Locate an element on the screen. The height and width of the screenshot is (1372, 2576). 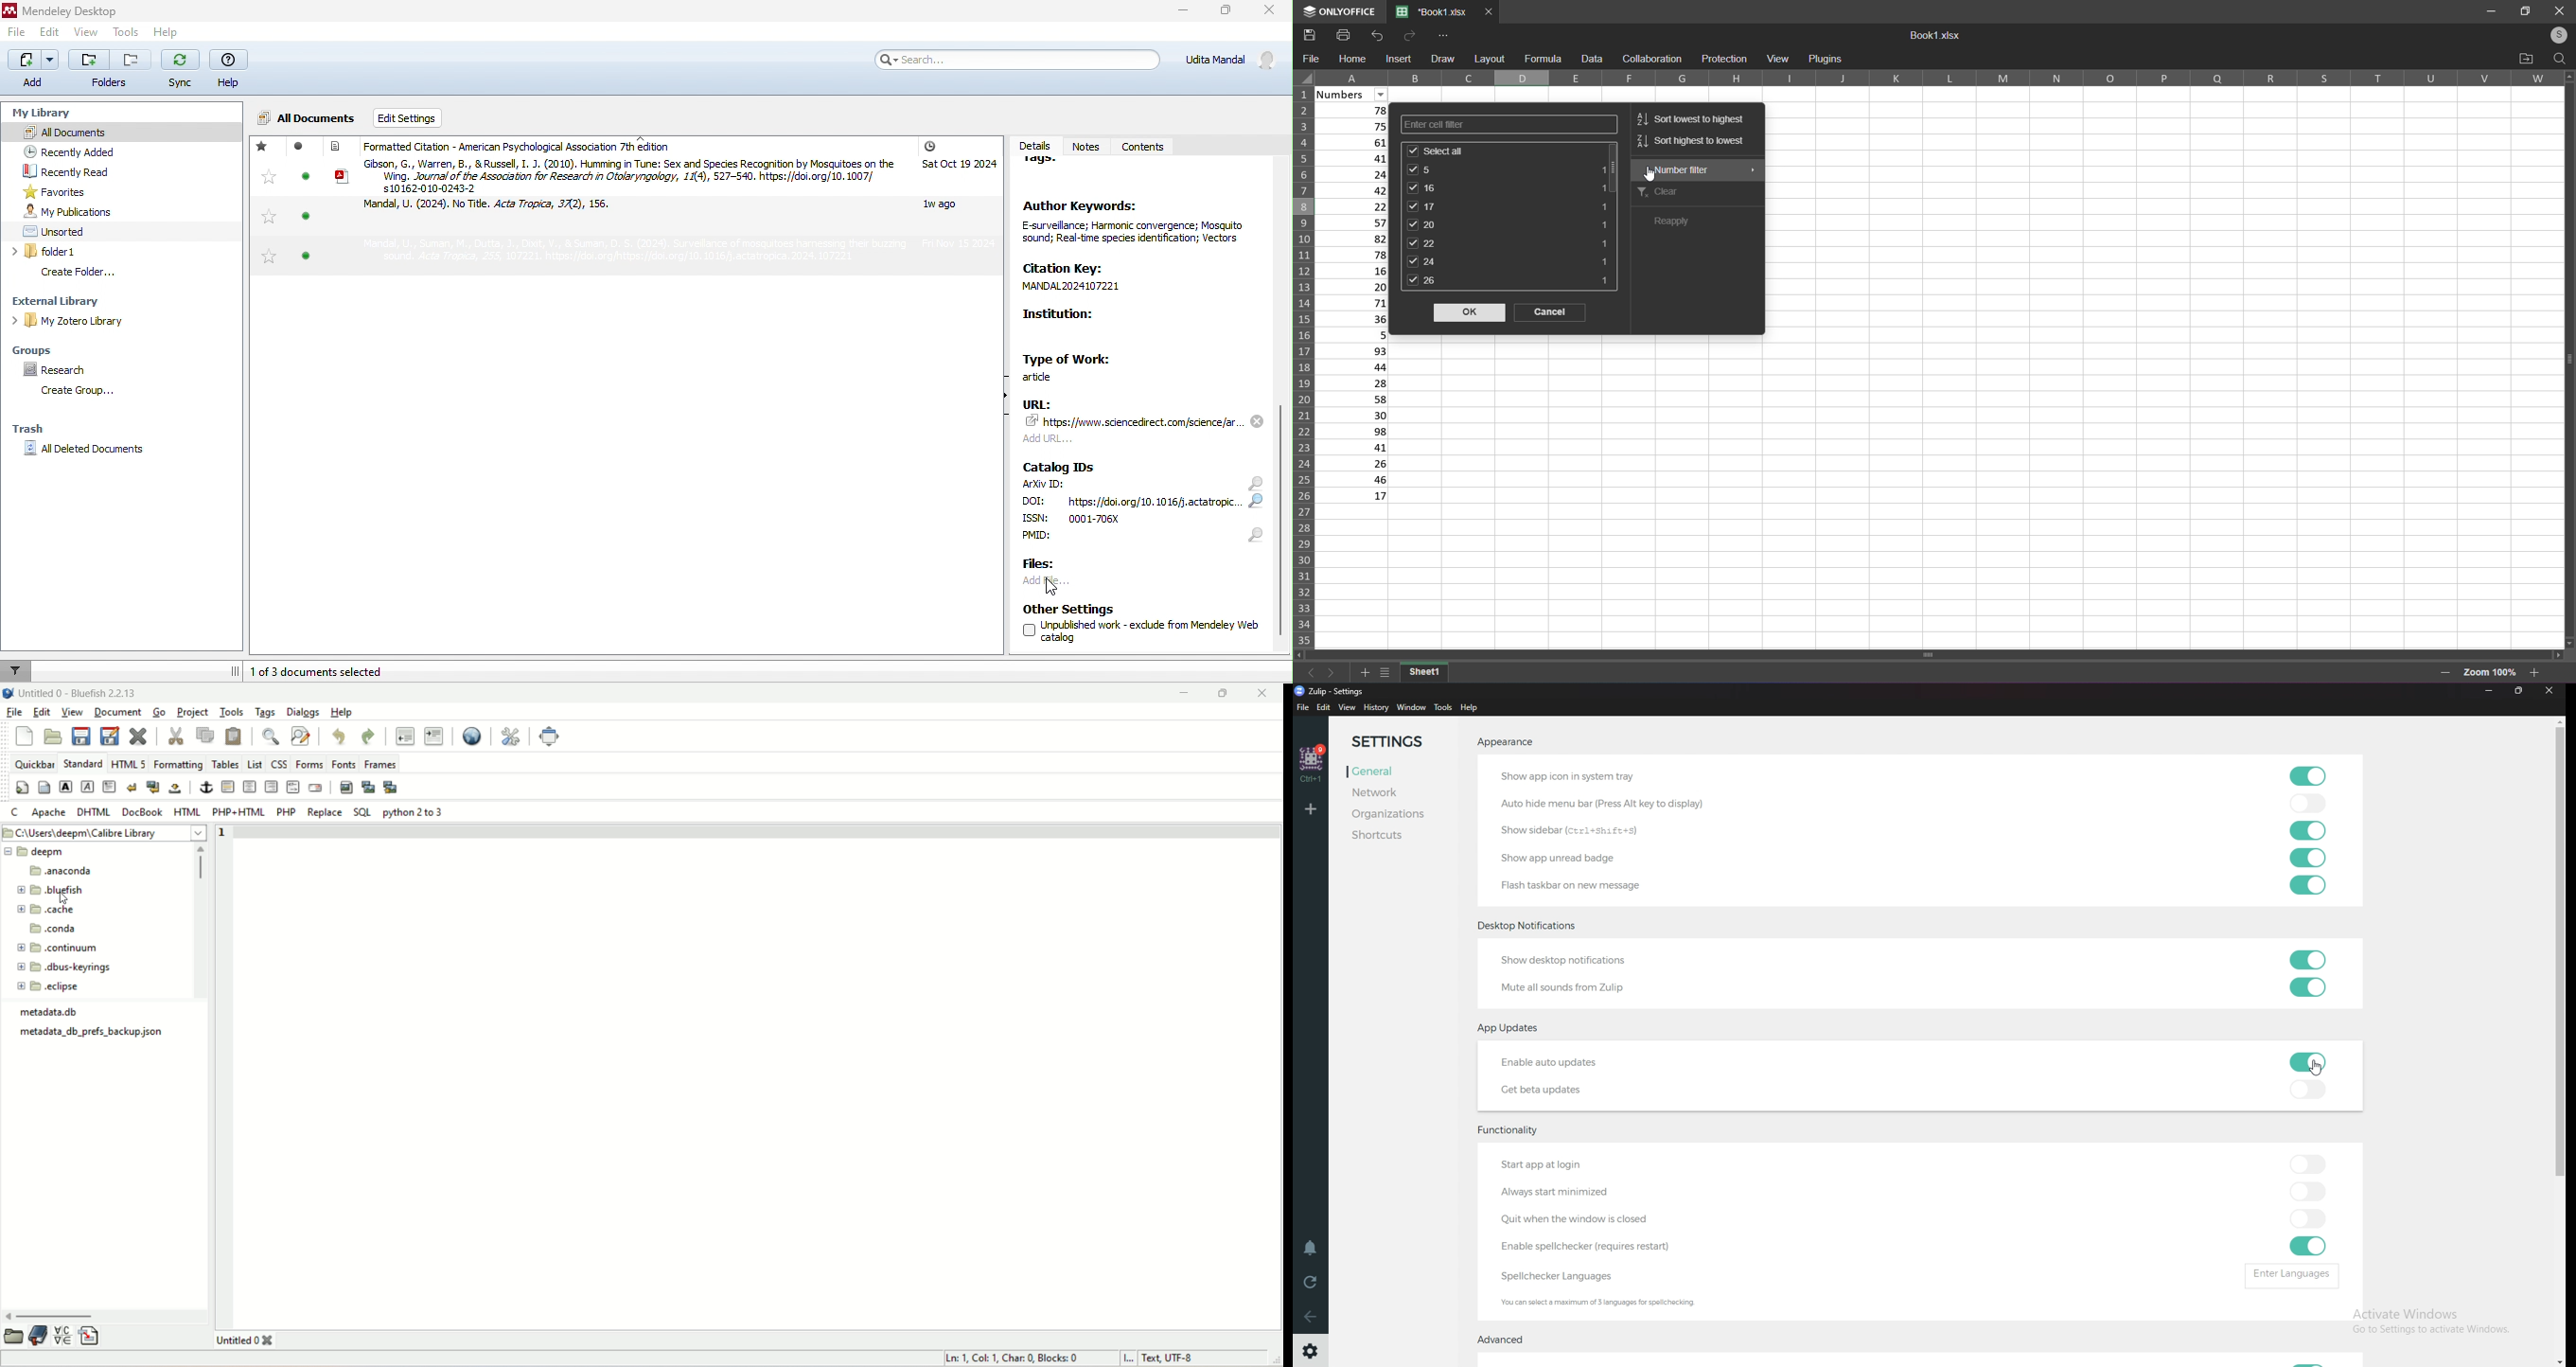
flashtaskbar is located at coordinates (1583, 885).